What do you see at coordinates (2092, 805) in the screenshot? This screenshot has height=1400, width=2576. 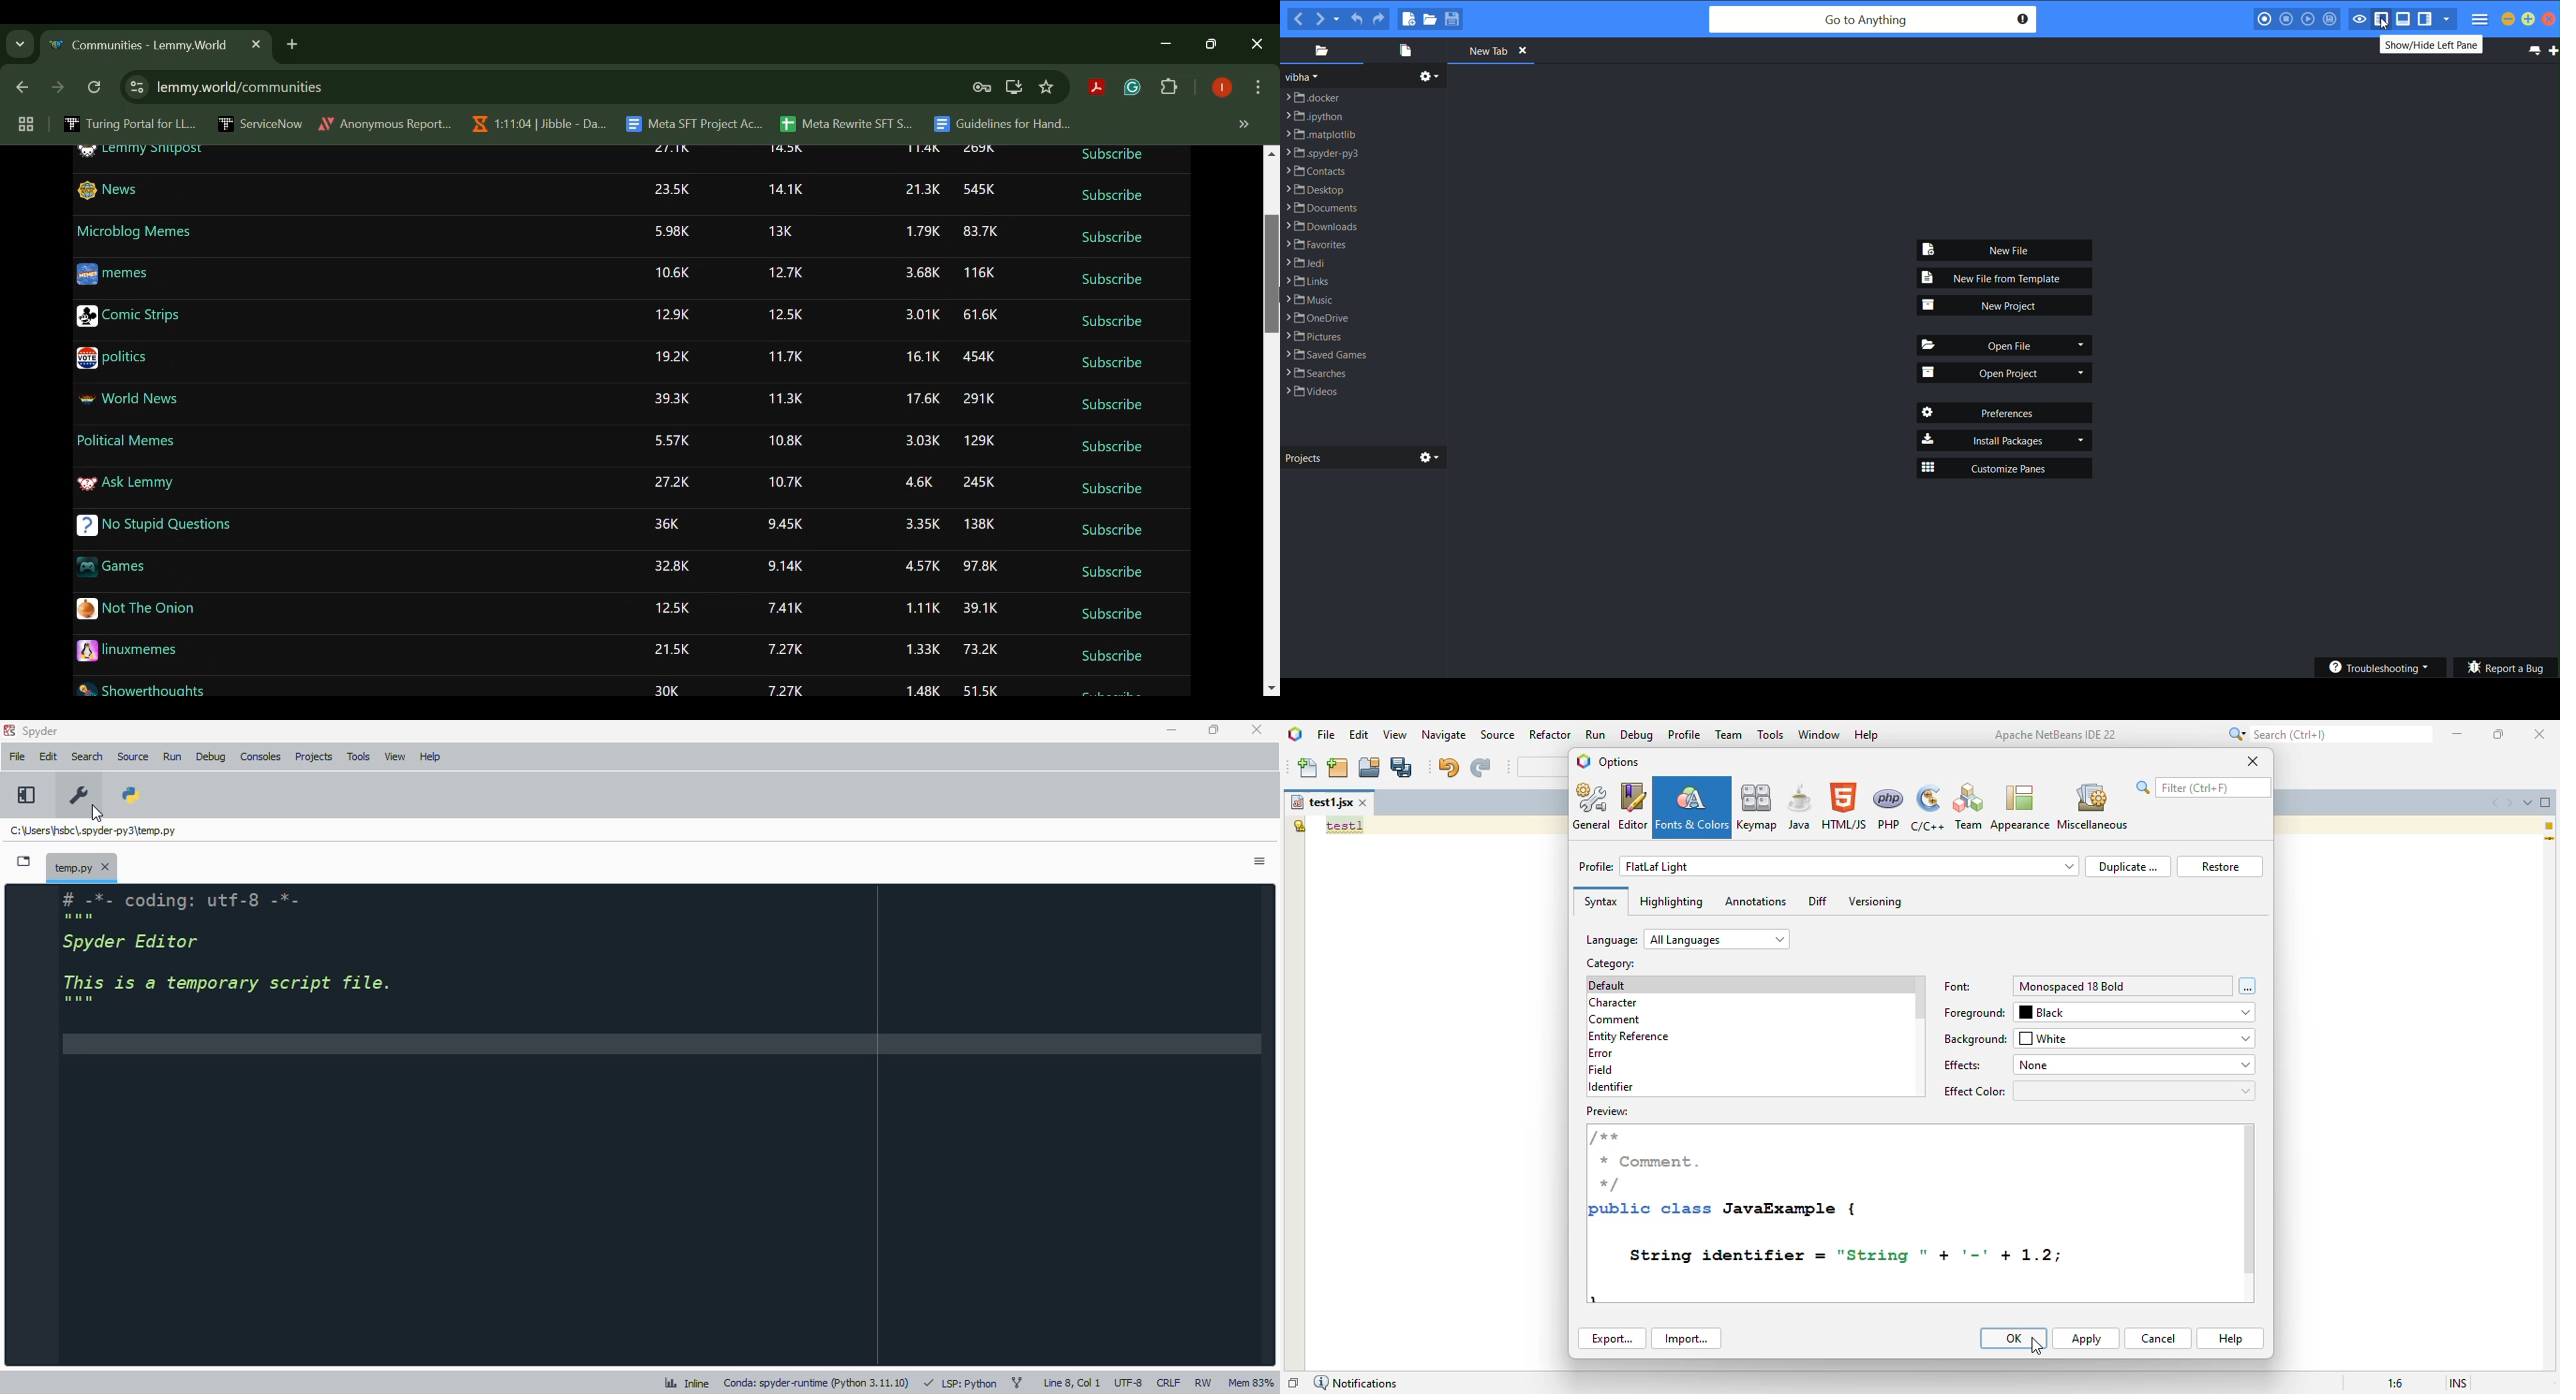 I see `miscellaneous` at bounding box center [2092, 805].